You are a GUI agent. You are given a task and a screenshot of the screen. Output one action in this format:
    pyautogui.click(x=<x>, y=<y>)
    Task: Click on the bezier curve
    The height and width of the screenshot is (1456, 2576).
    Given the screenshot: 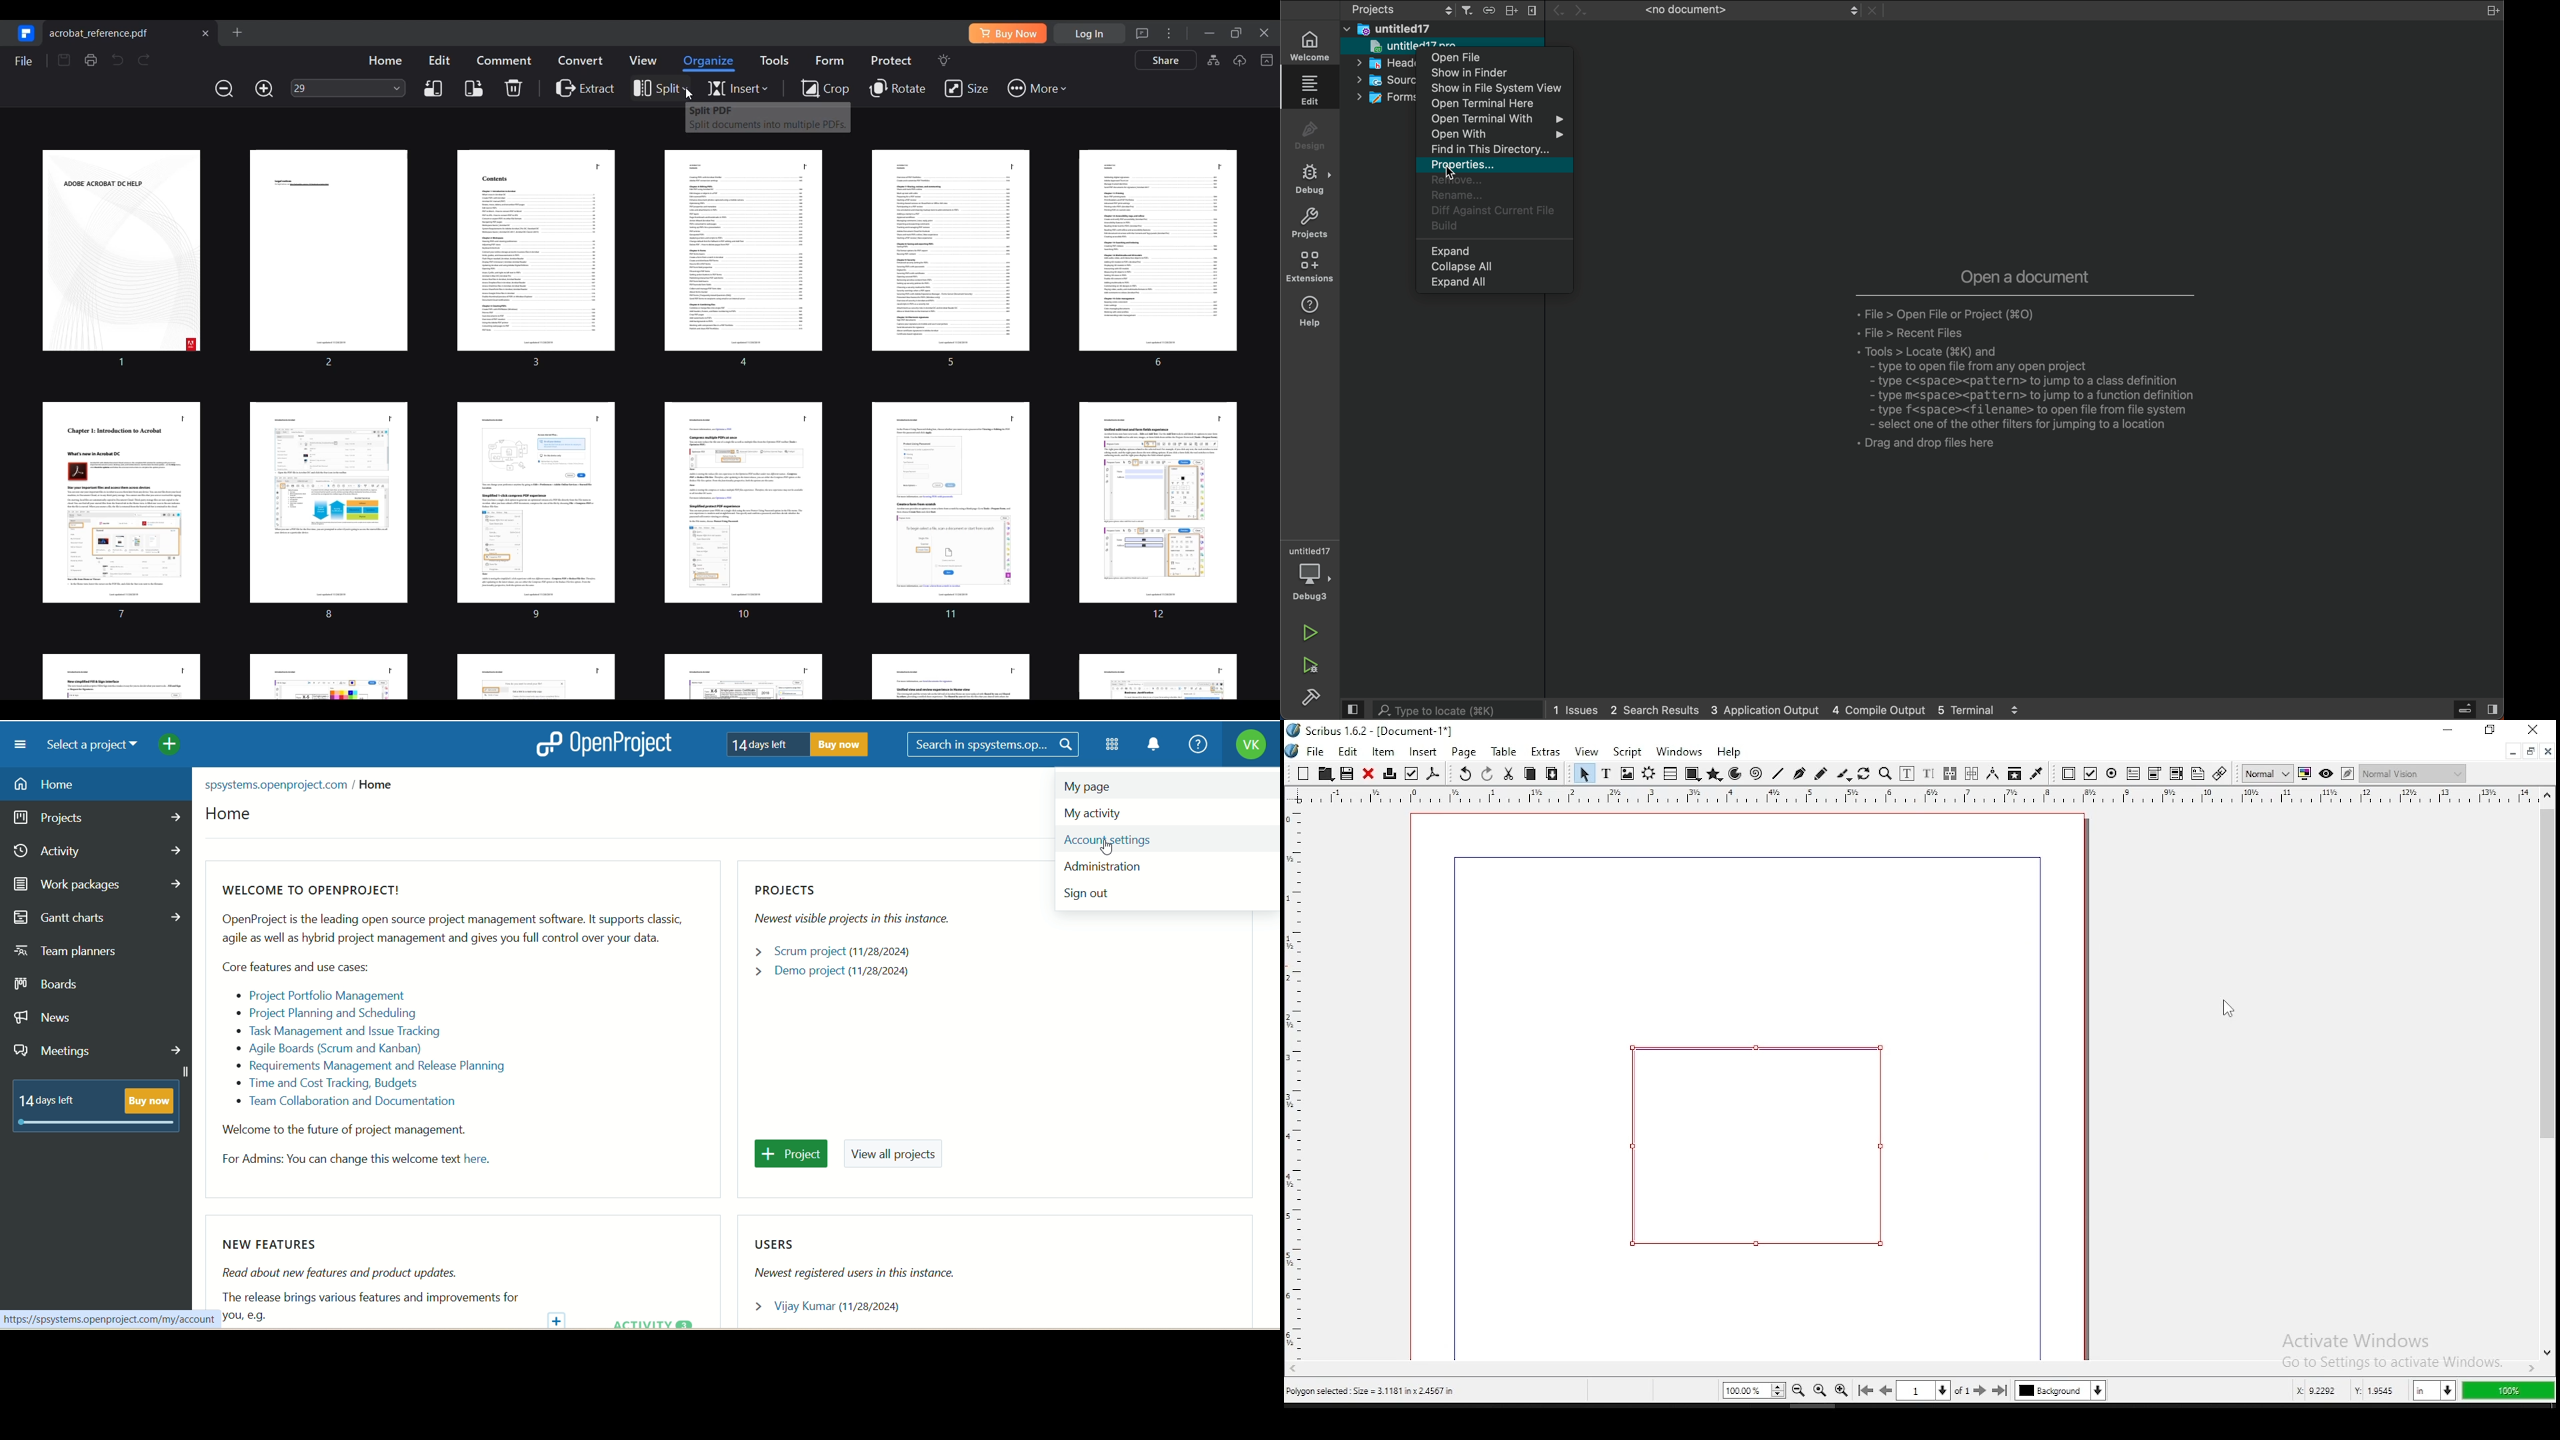 What is the action you would take?
    pyautogui.click(x=1799, y=774)
    